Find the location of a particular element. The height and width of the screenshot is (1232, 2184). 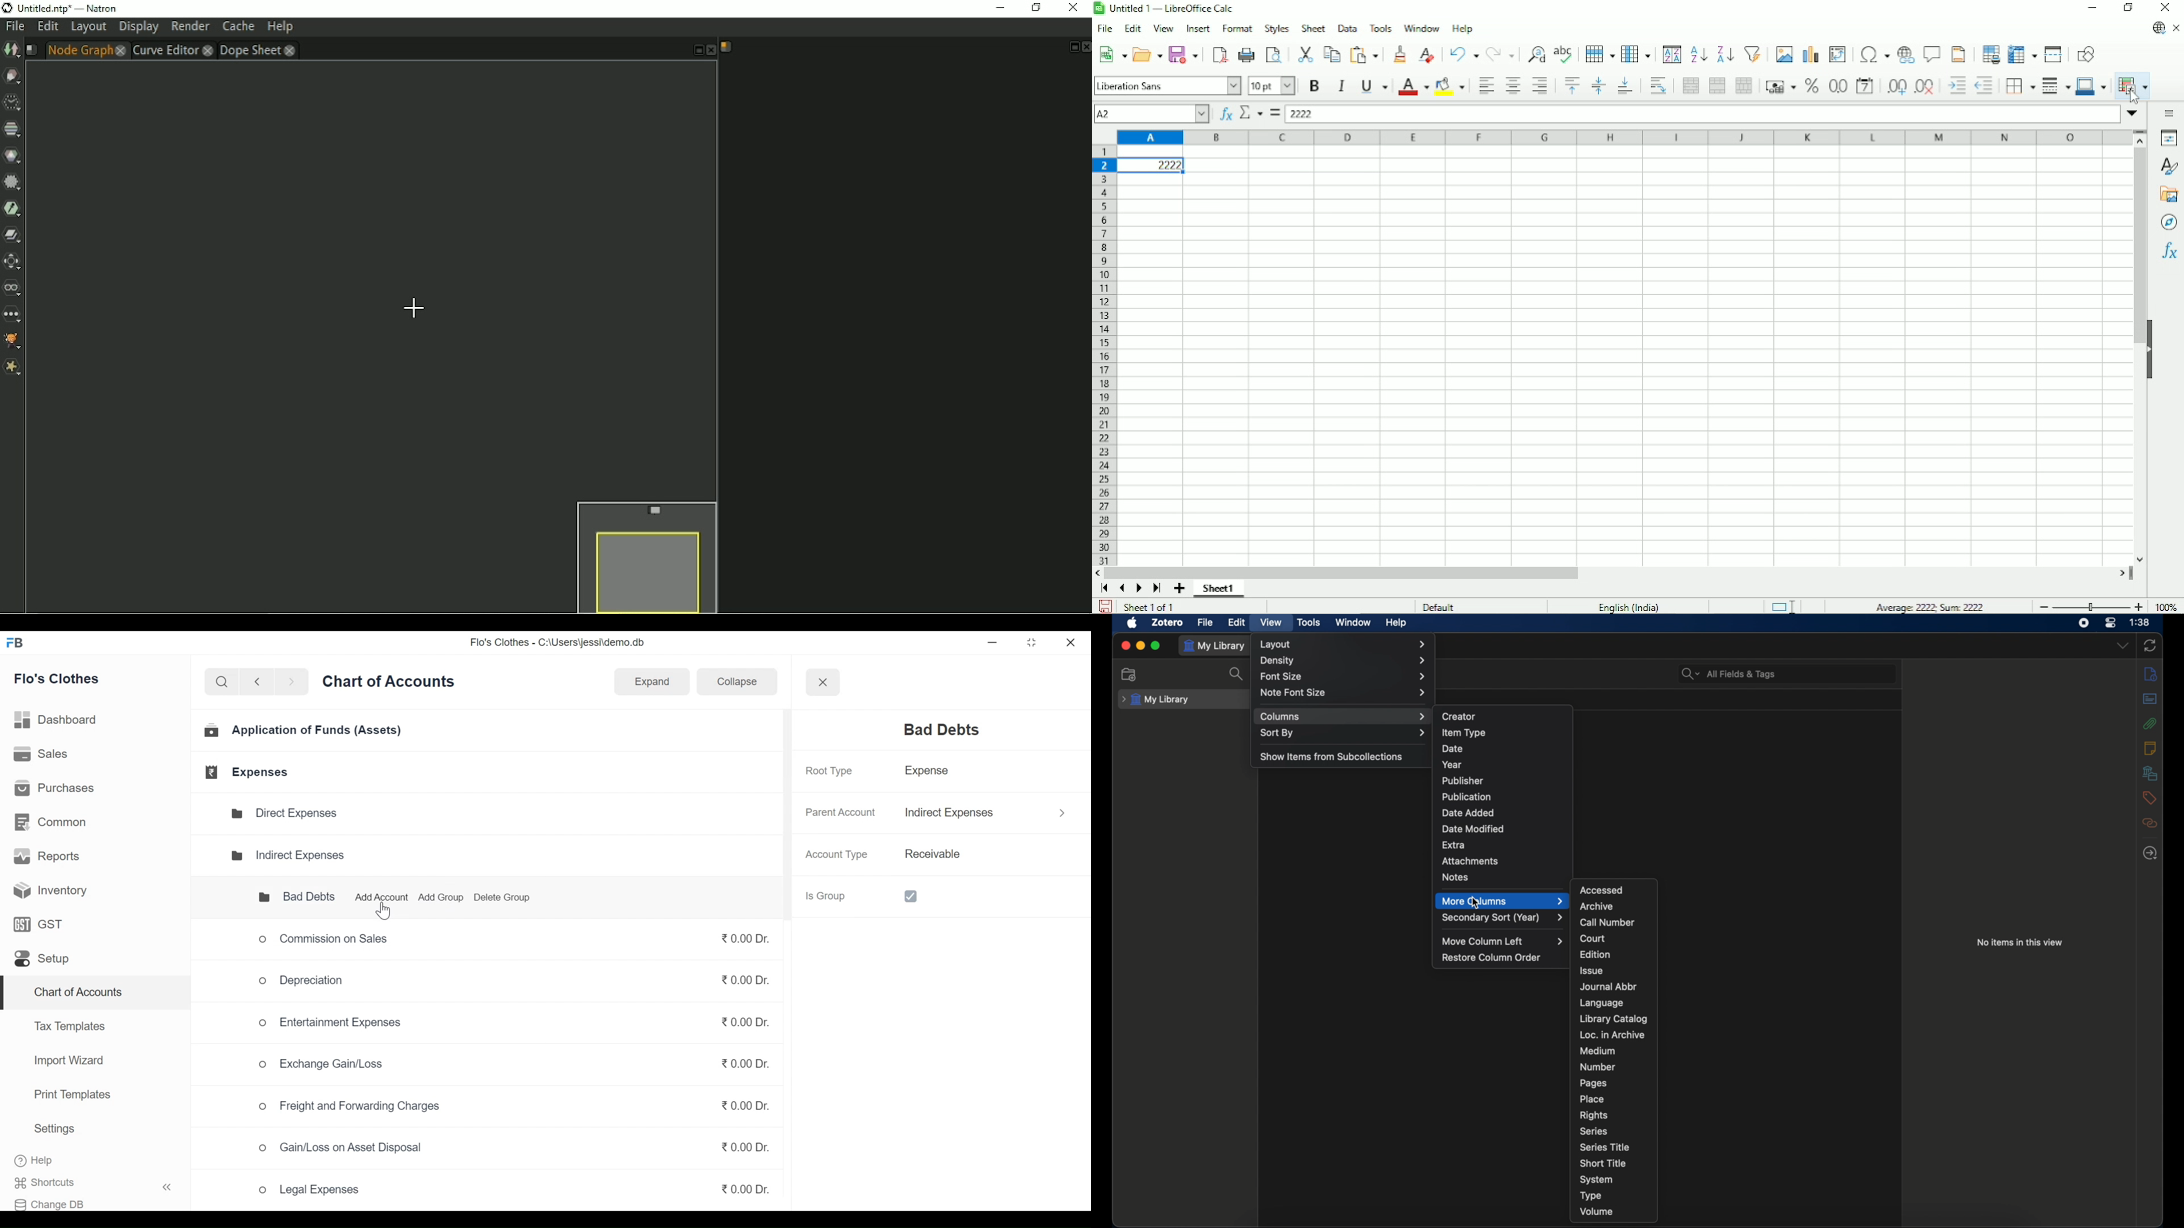

Update available is located at coordinates (2157, 29).